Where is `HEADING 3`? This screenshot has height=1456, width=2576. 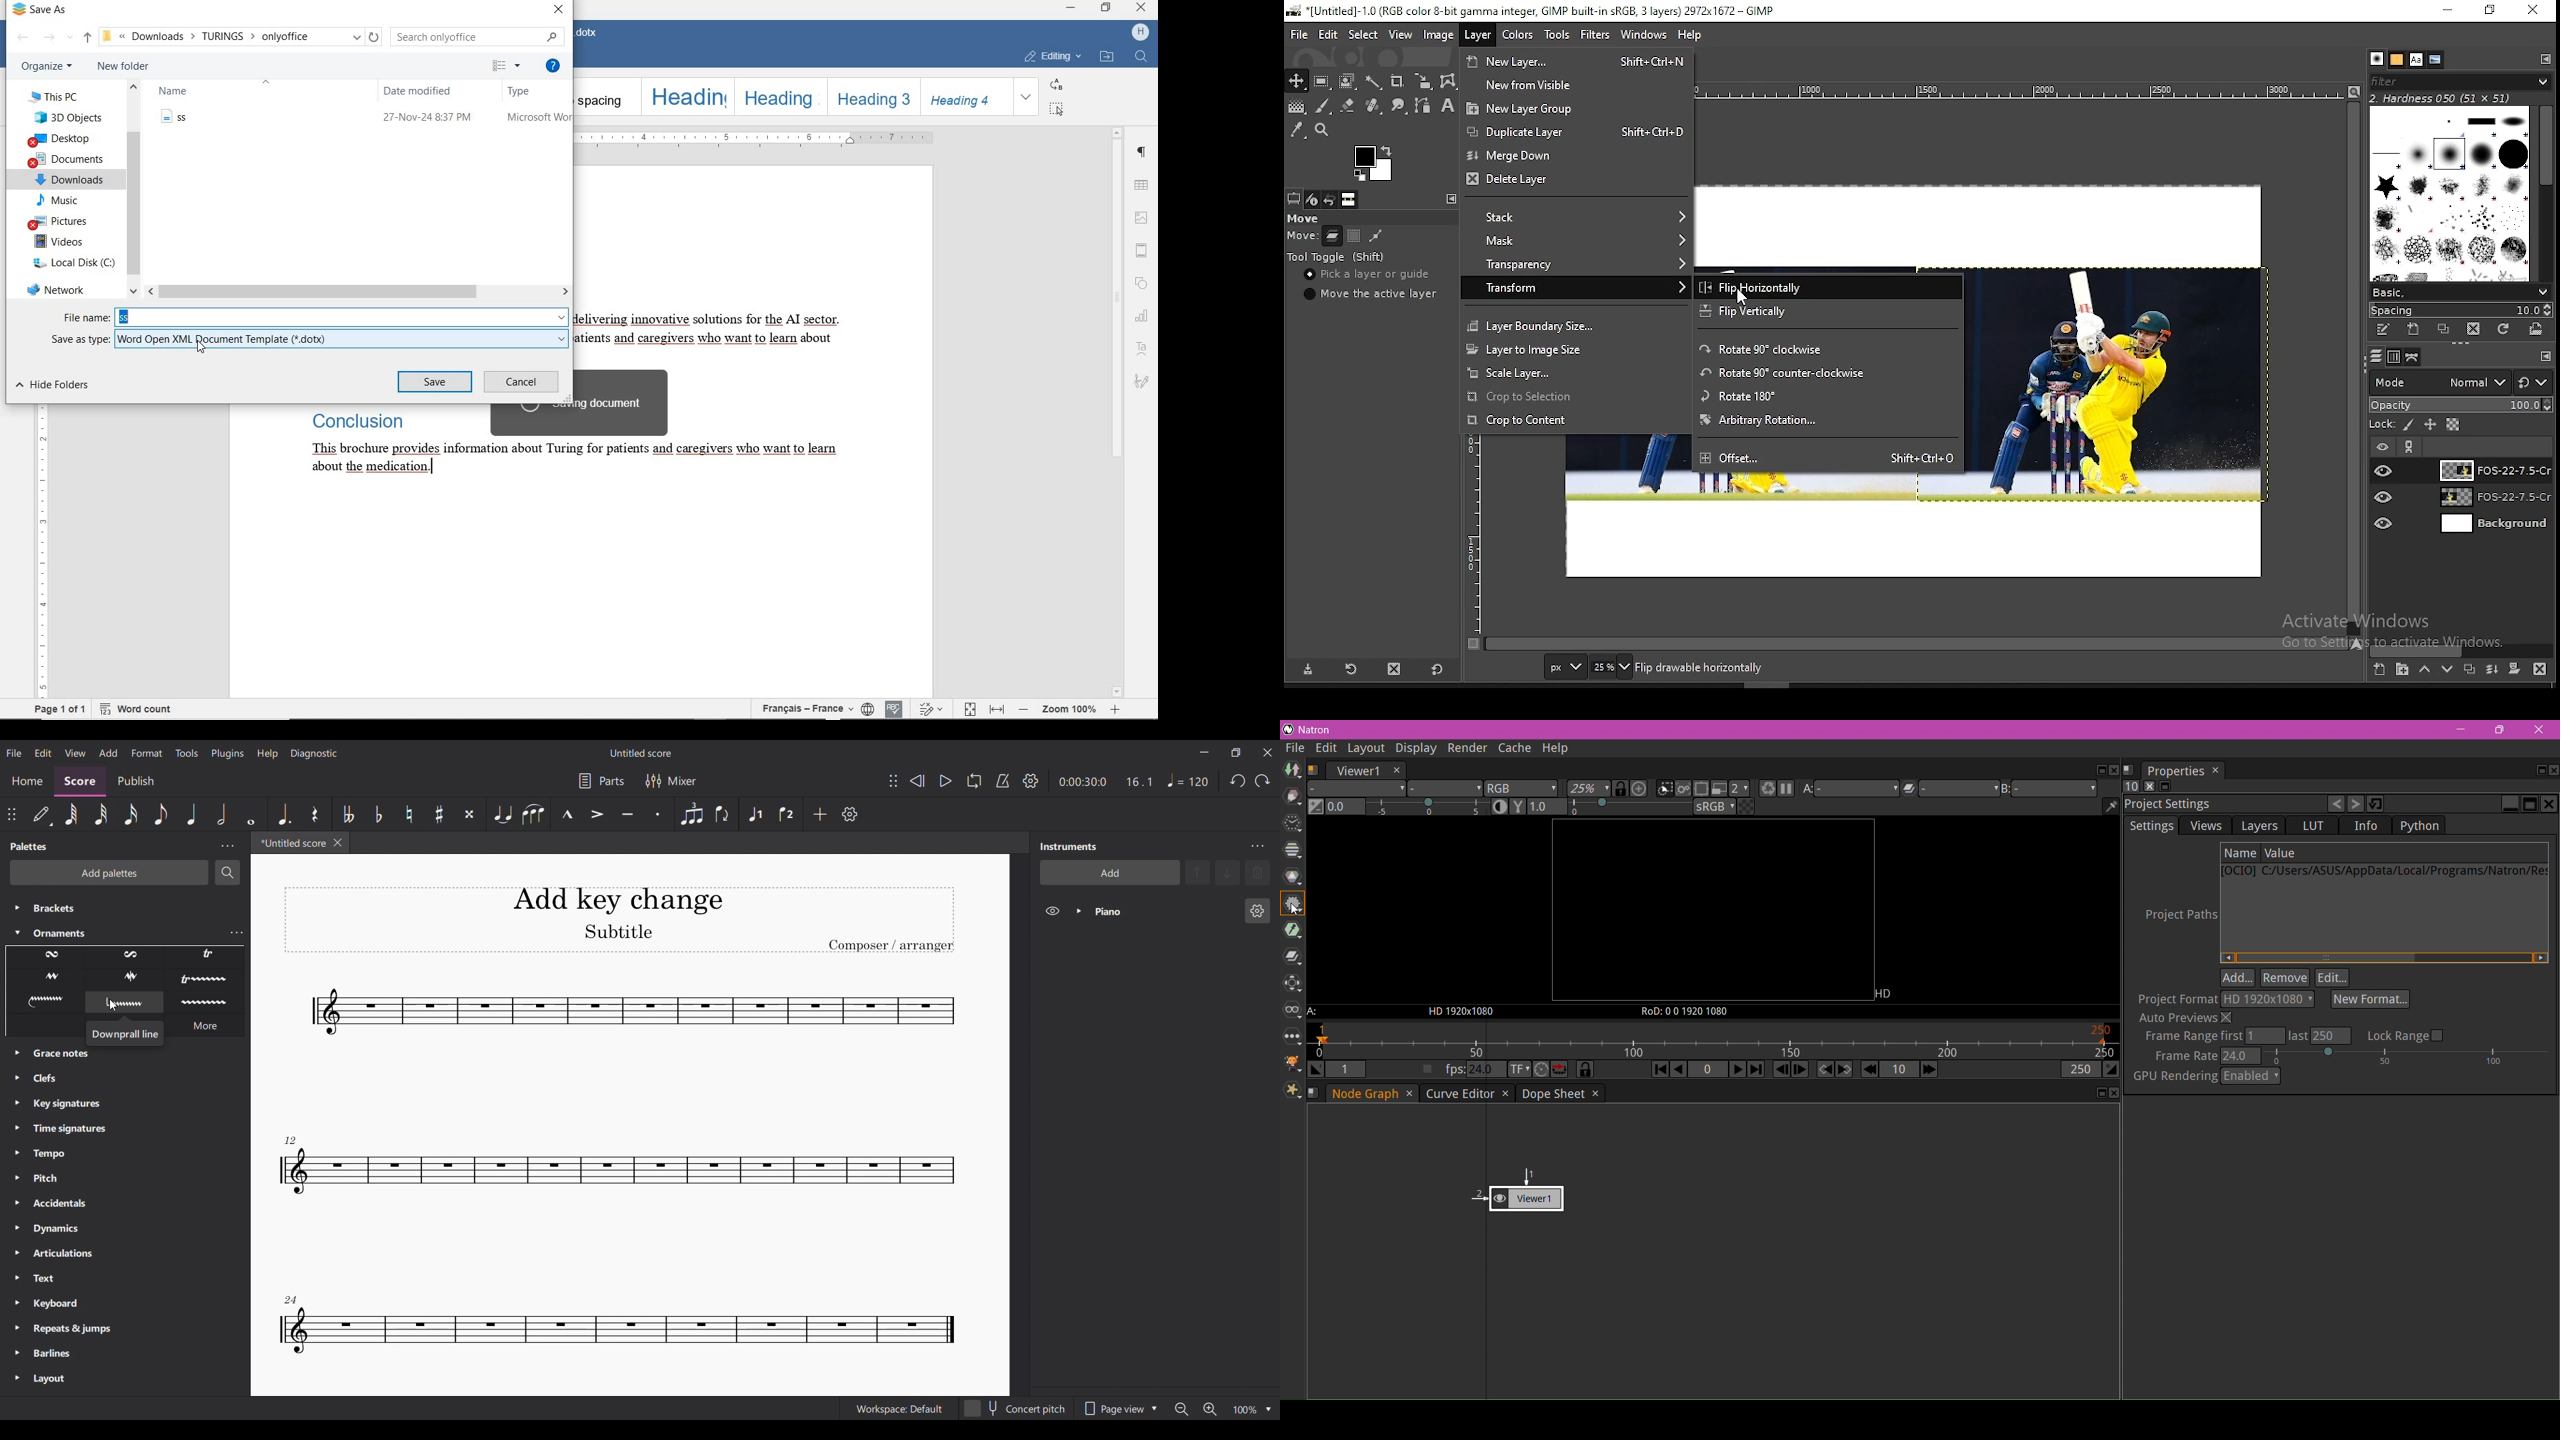
HEADING 3 is located at coordinates (870, 97).